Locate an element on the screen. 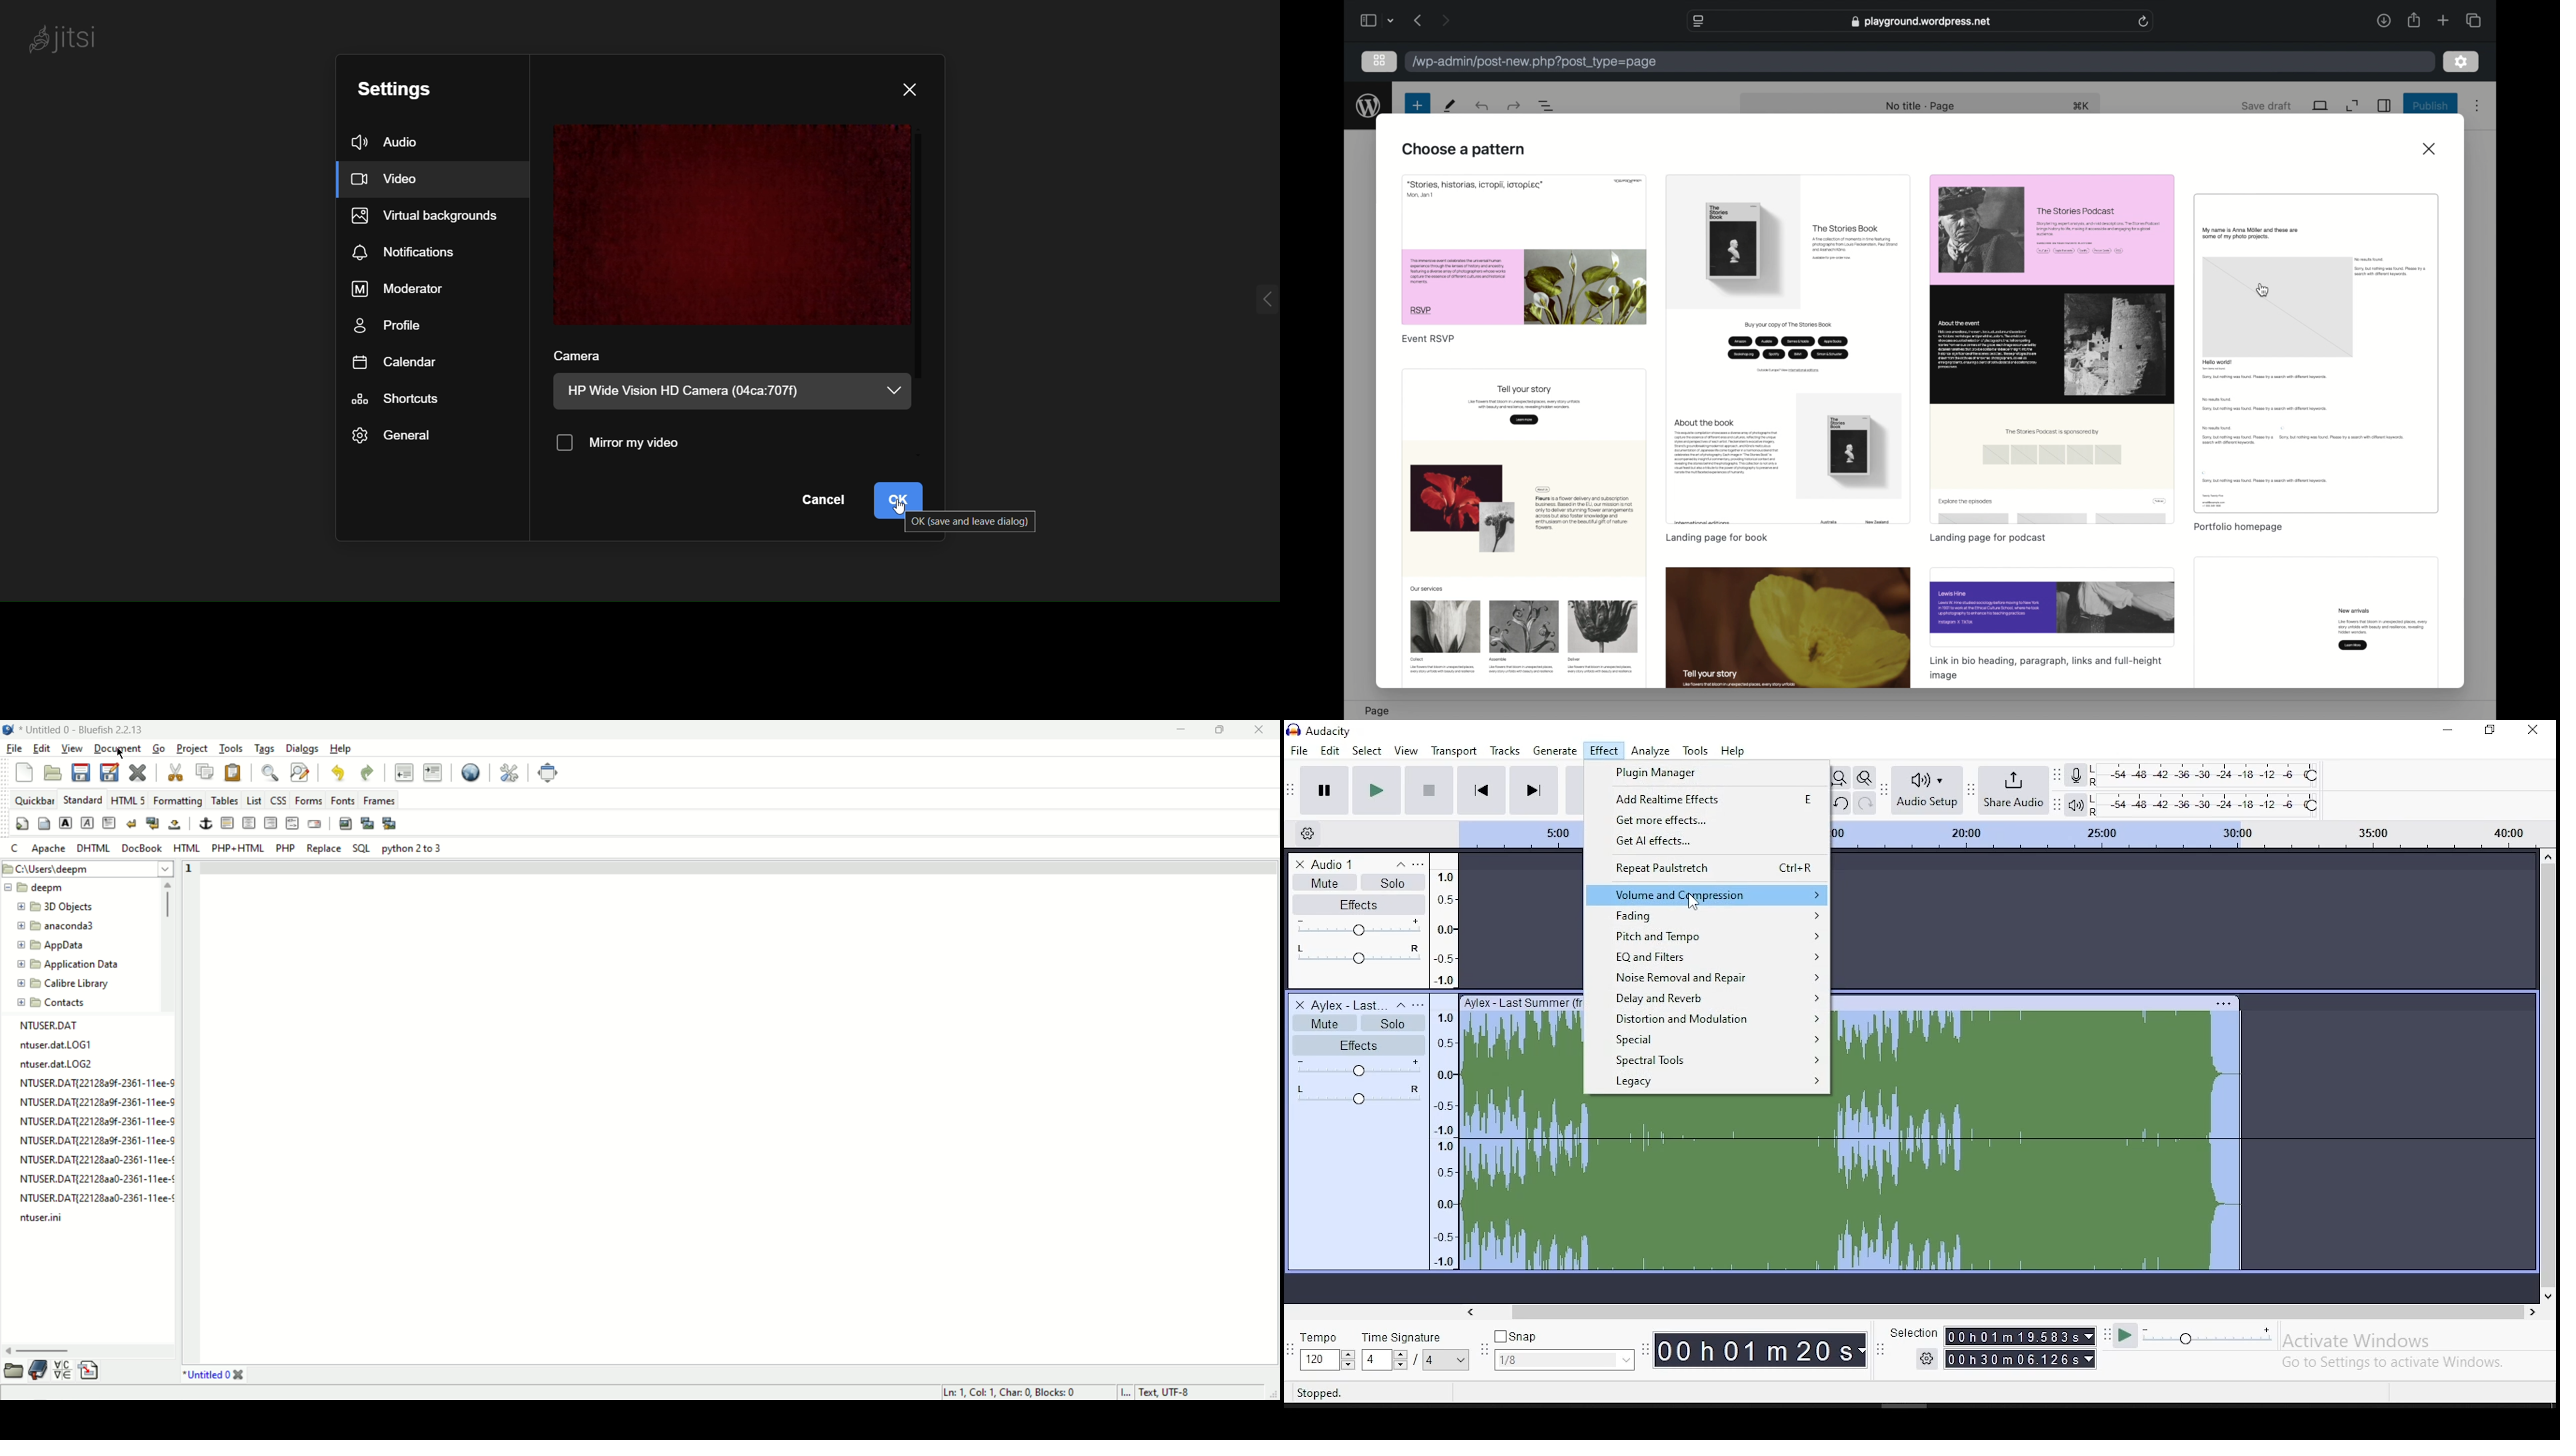 The image size is (2576, 1456). collapse is located at coordinates (1400, 862).